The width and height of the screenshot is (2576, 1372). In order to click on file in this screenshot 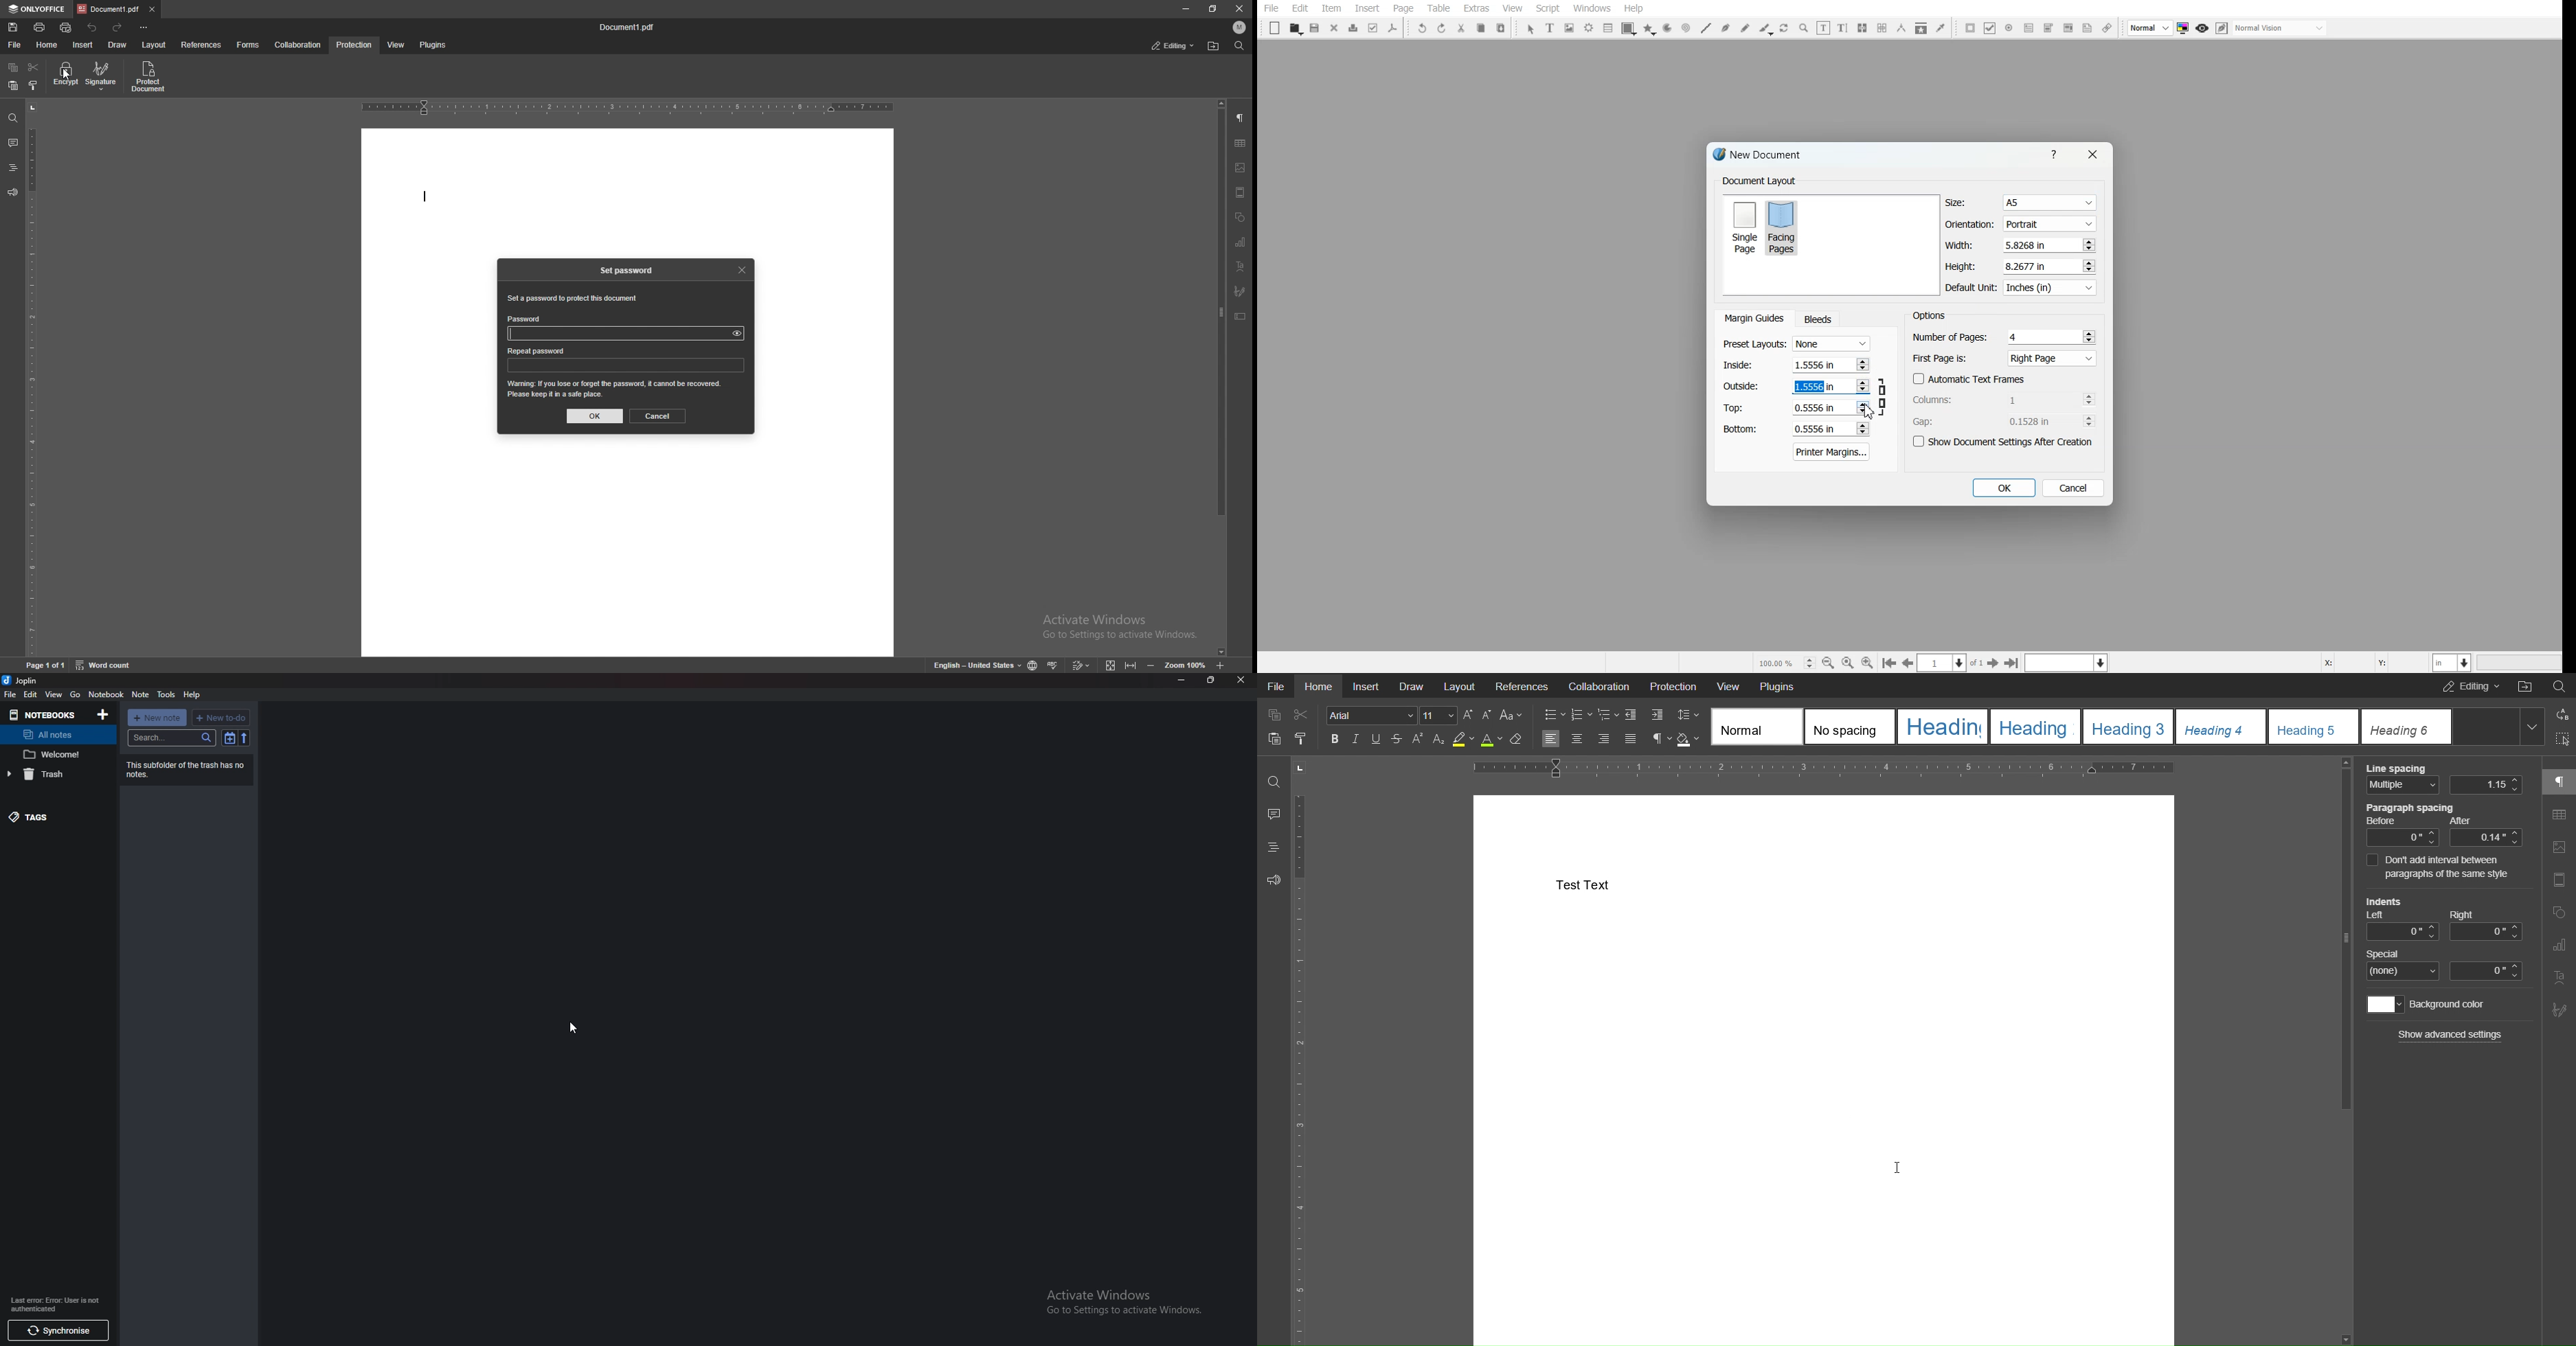, I will do `click(10, 694)`.